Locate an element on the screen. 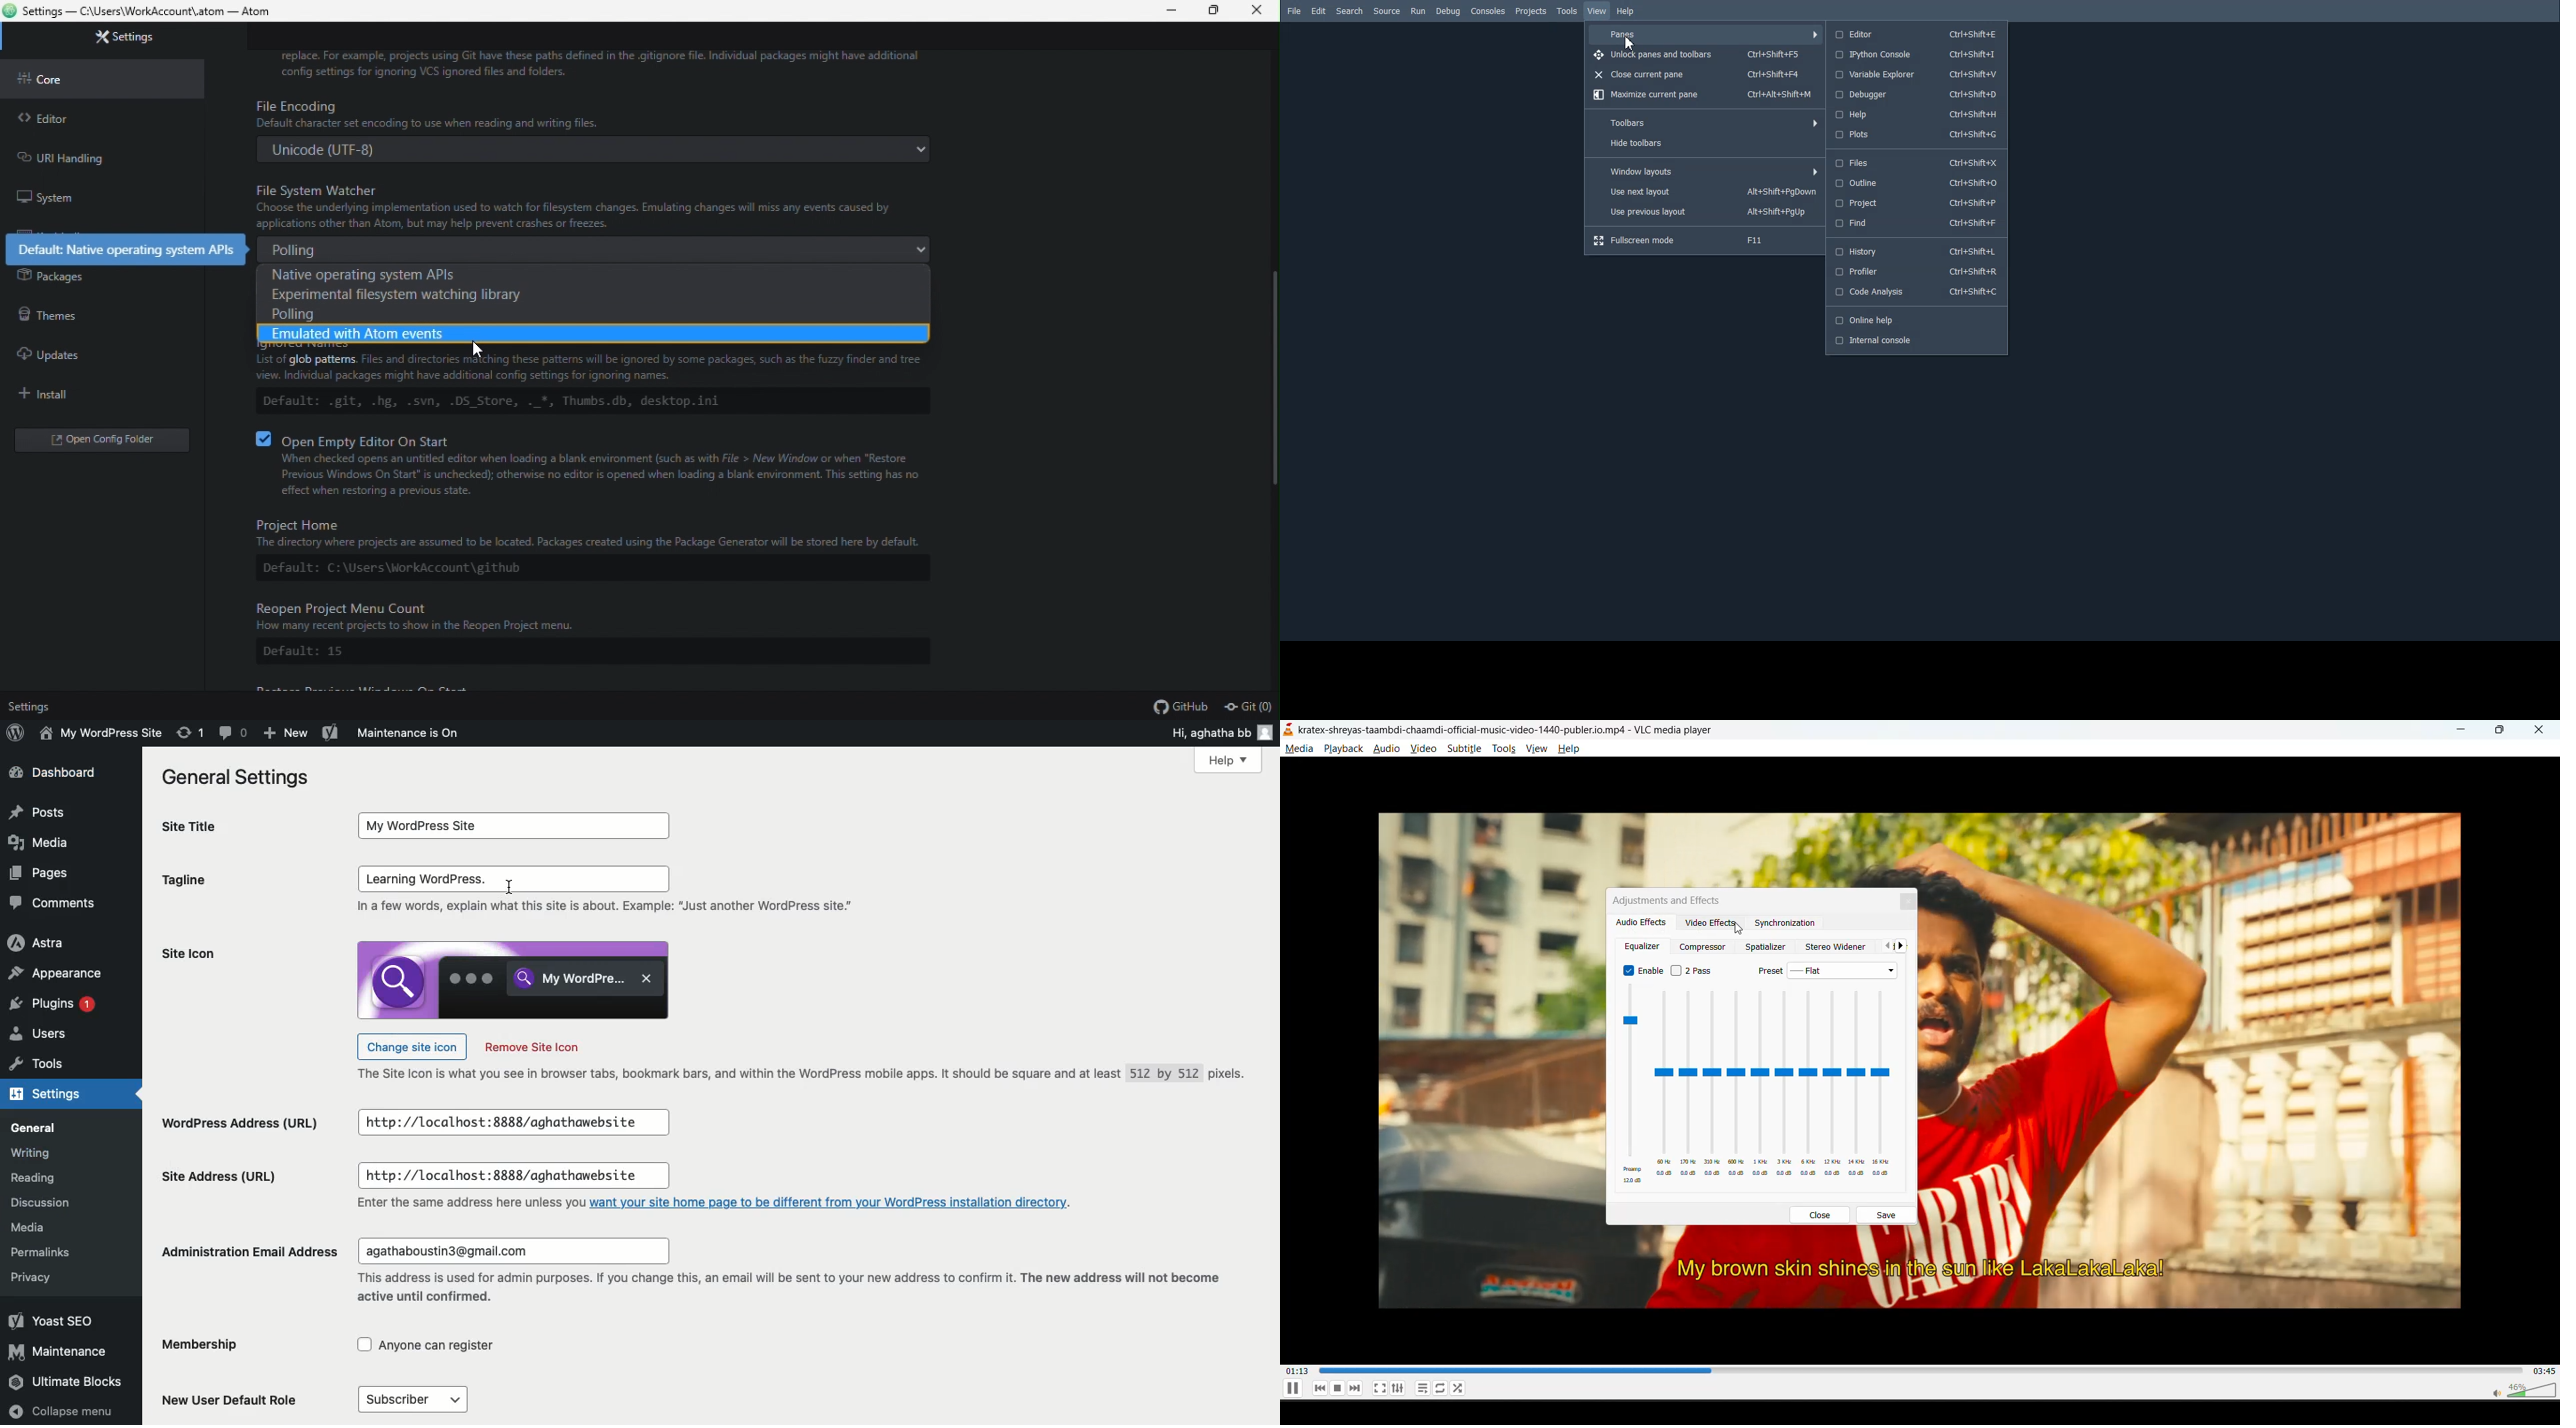  minimize is located at coordinates (1162, 11).